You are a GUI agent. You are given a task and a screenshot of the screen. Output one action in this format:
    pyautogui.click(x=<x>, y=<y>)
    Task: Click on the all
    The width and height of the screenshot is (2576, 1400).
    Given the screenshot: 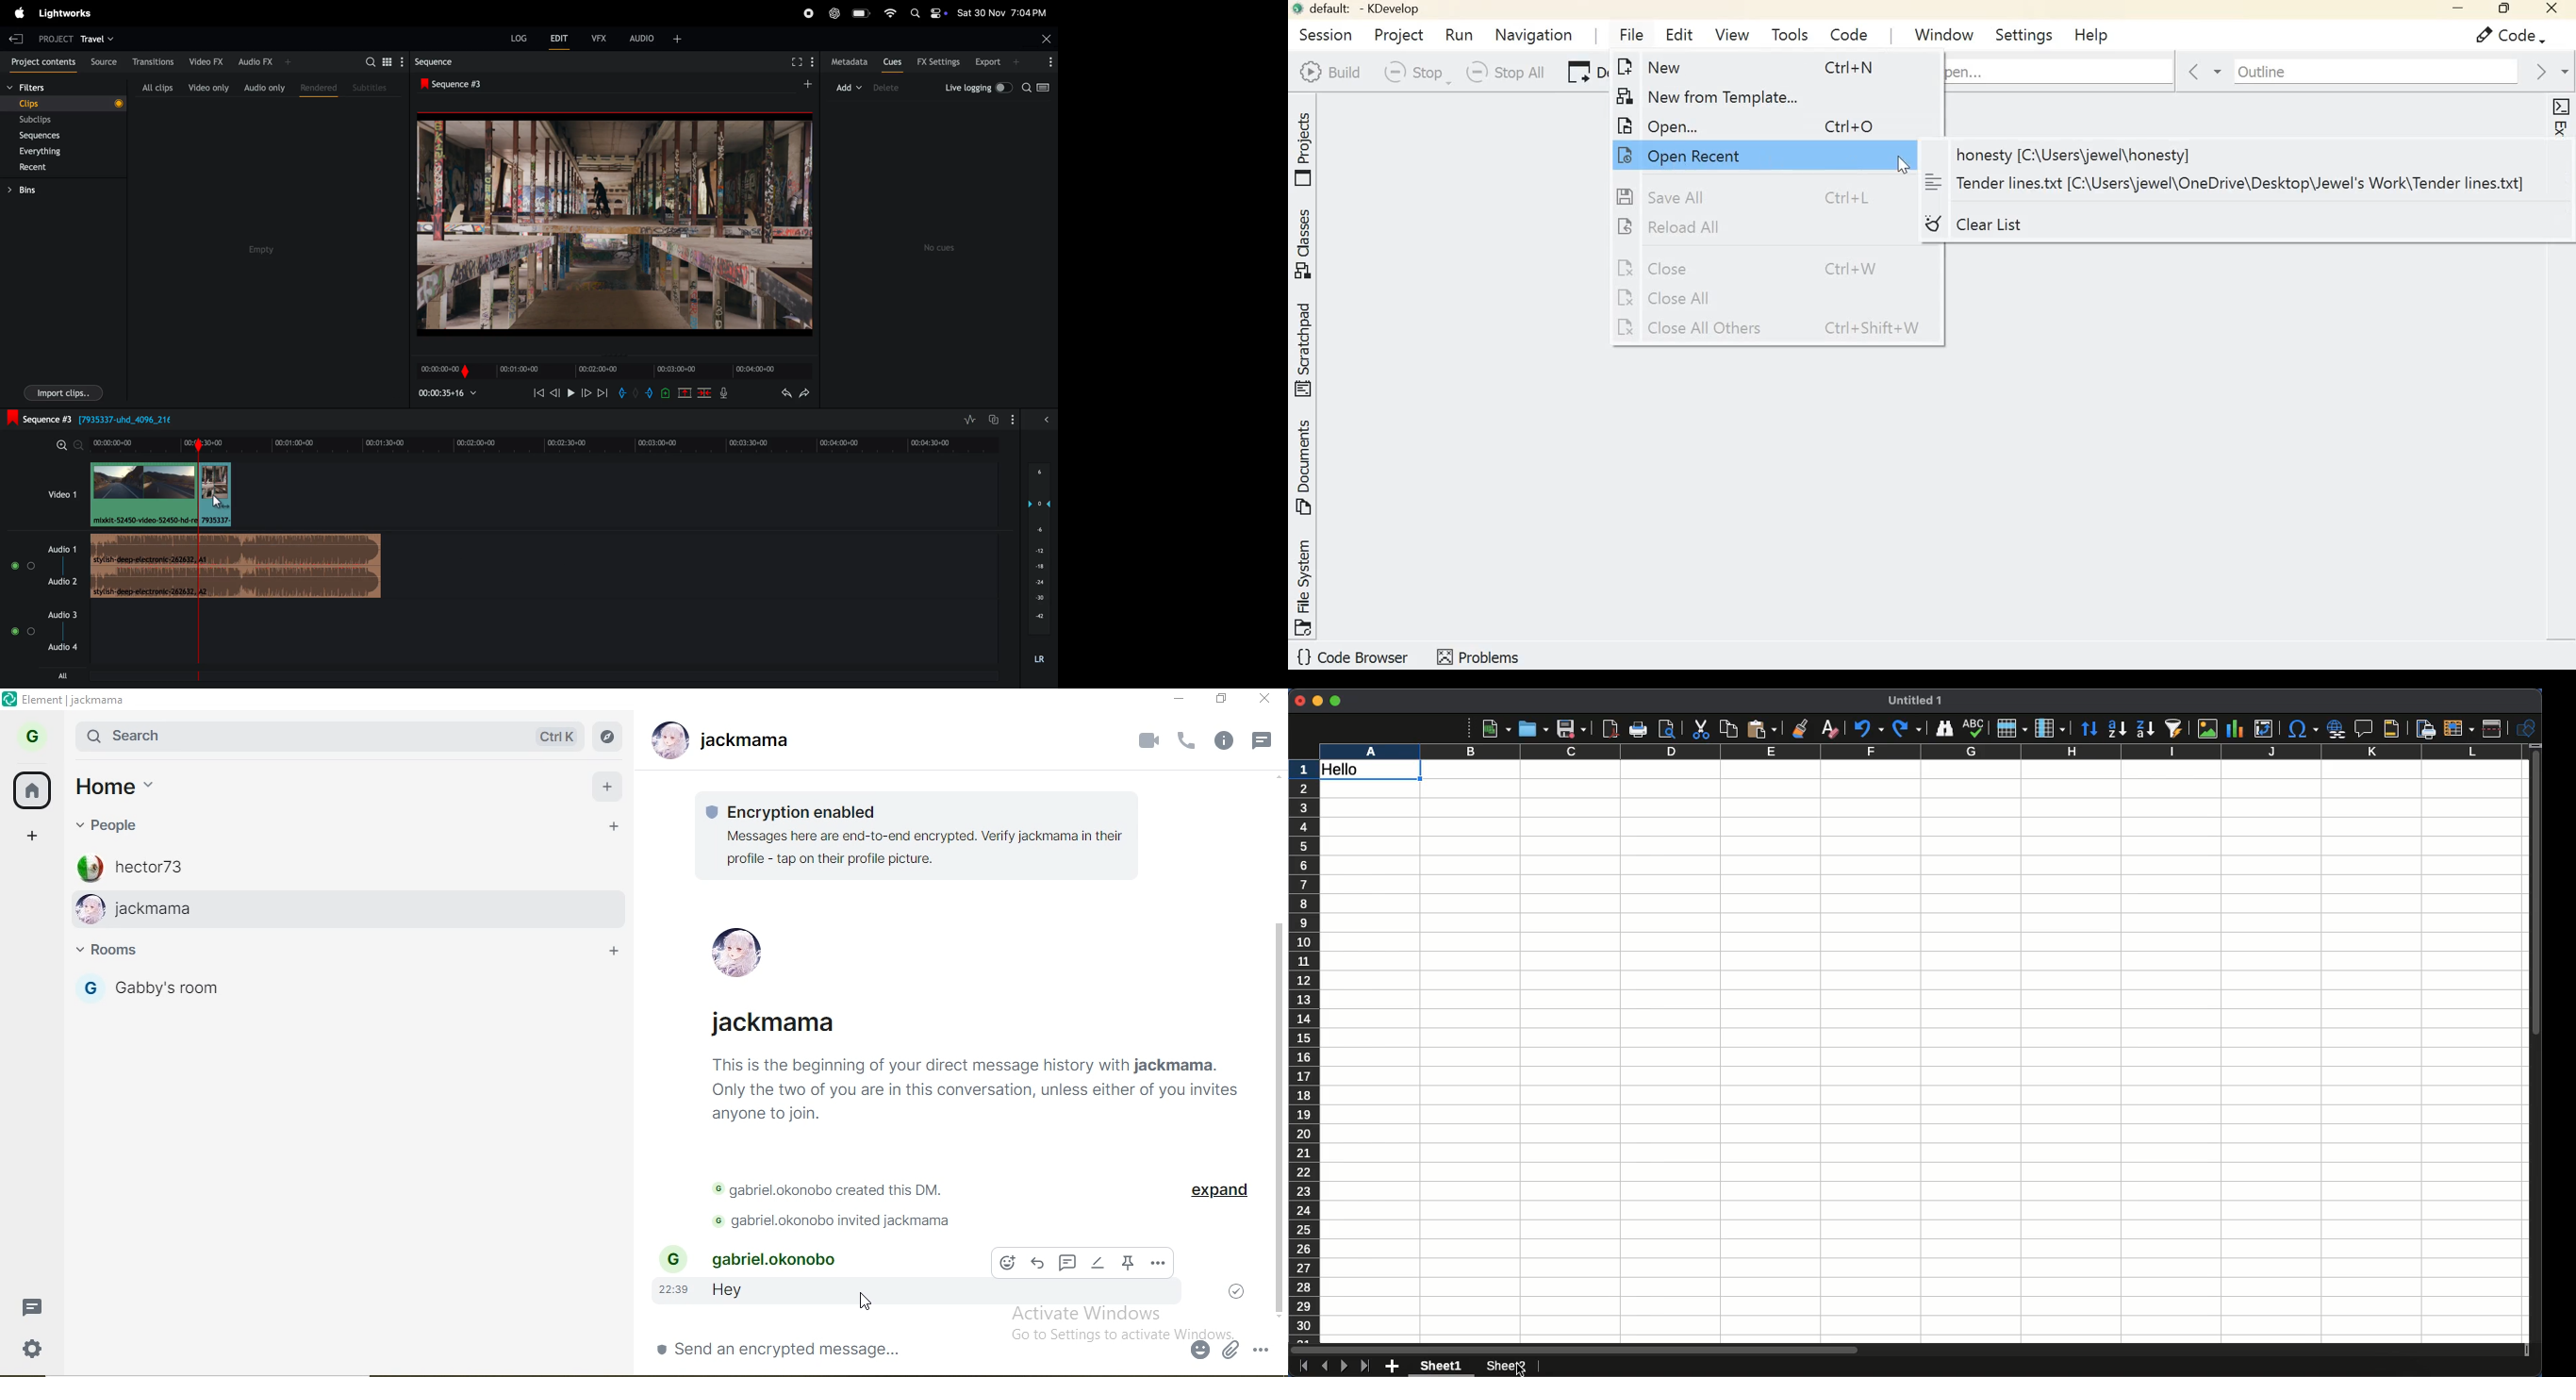 What is the action you would take?
    pyautogui.click(x=61, y=676)
    